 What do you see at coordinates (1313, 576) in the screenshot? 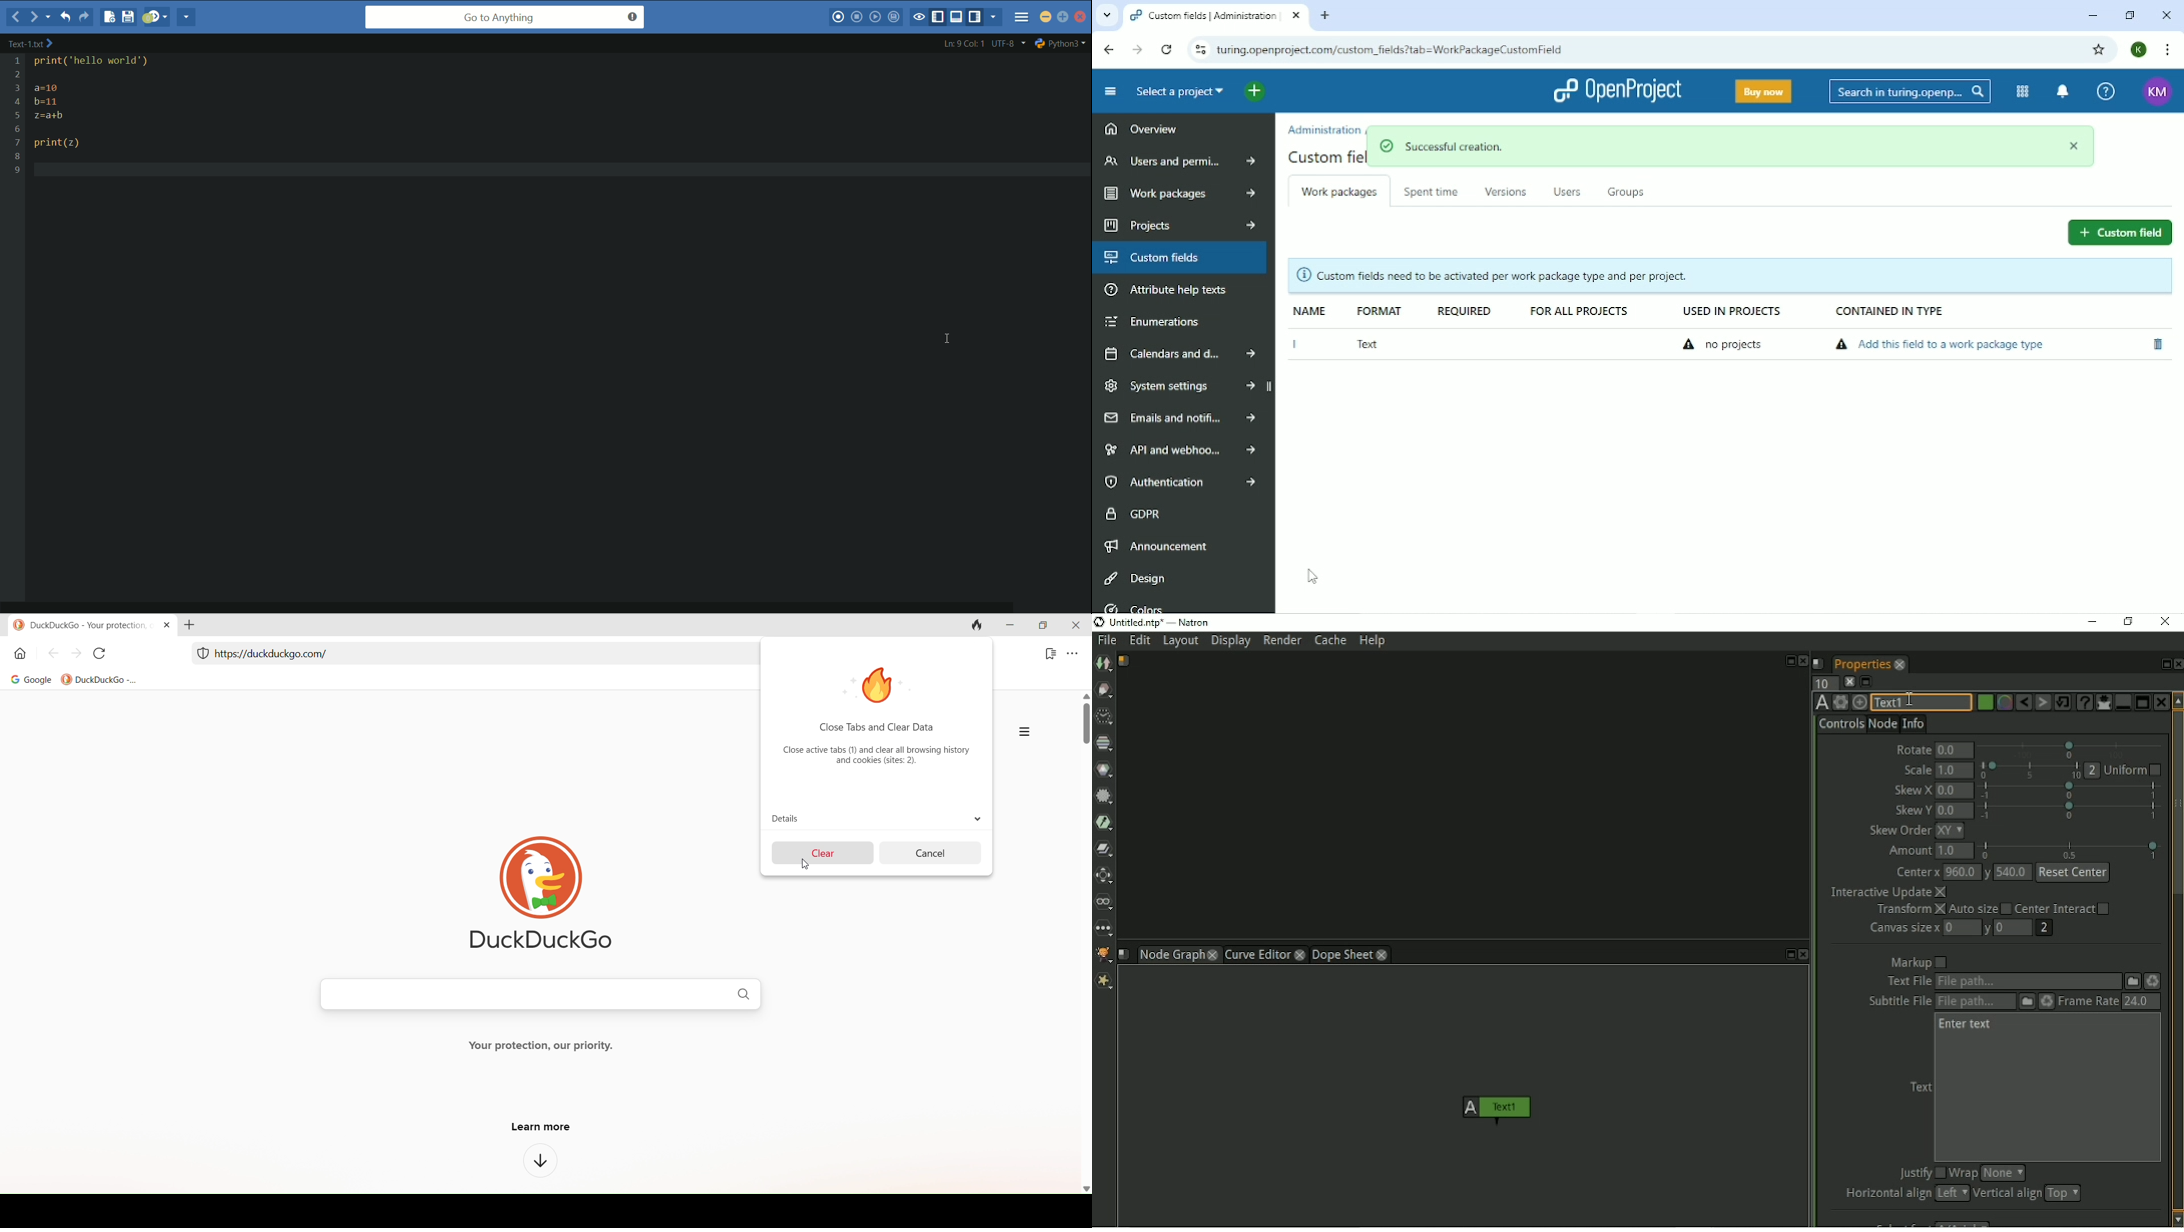
I see `Cursor` at bounding box center [1313, 576].